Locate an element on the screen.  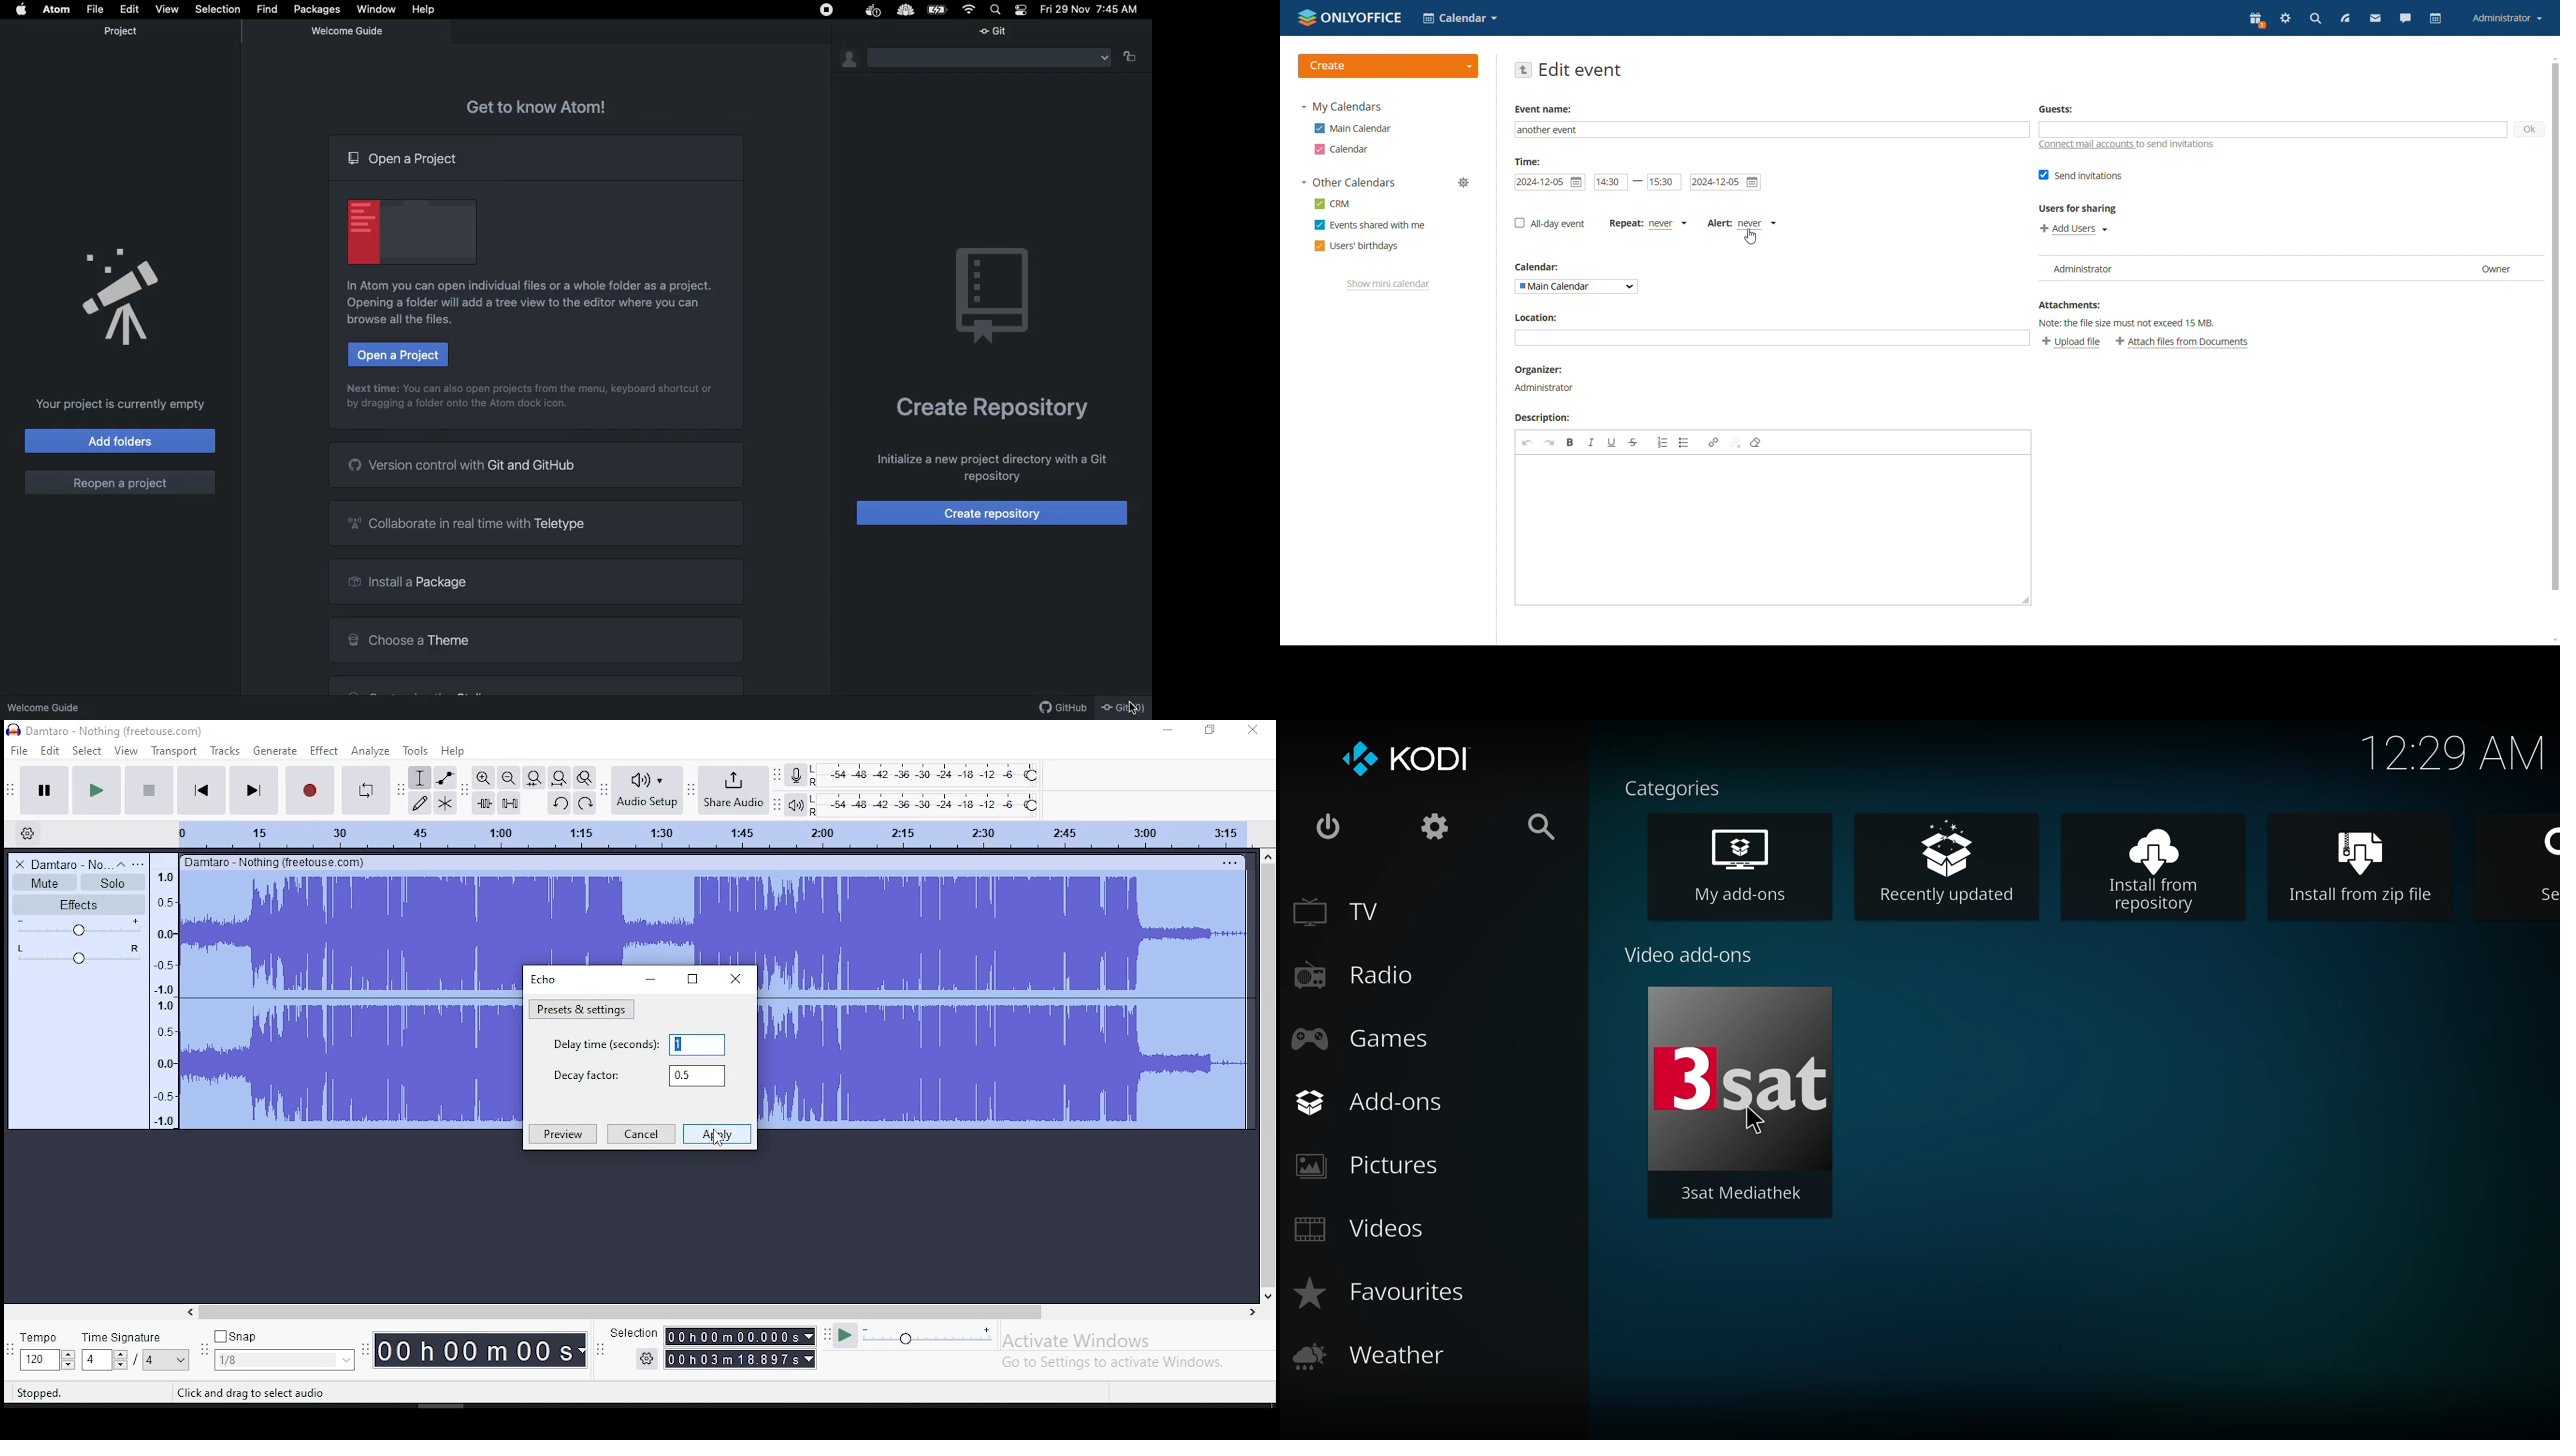
envelope tool is located at coordinates (444, 777).